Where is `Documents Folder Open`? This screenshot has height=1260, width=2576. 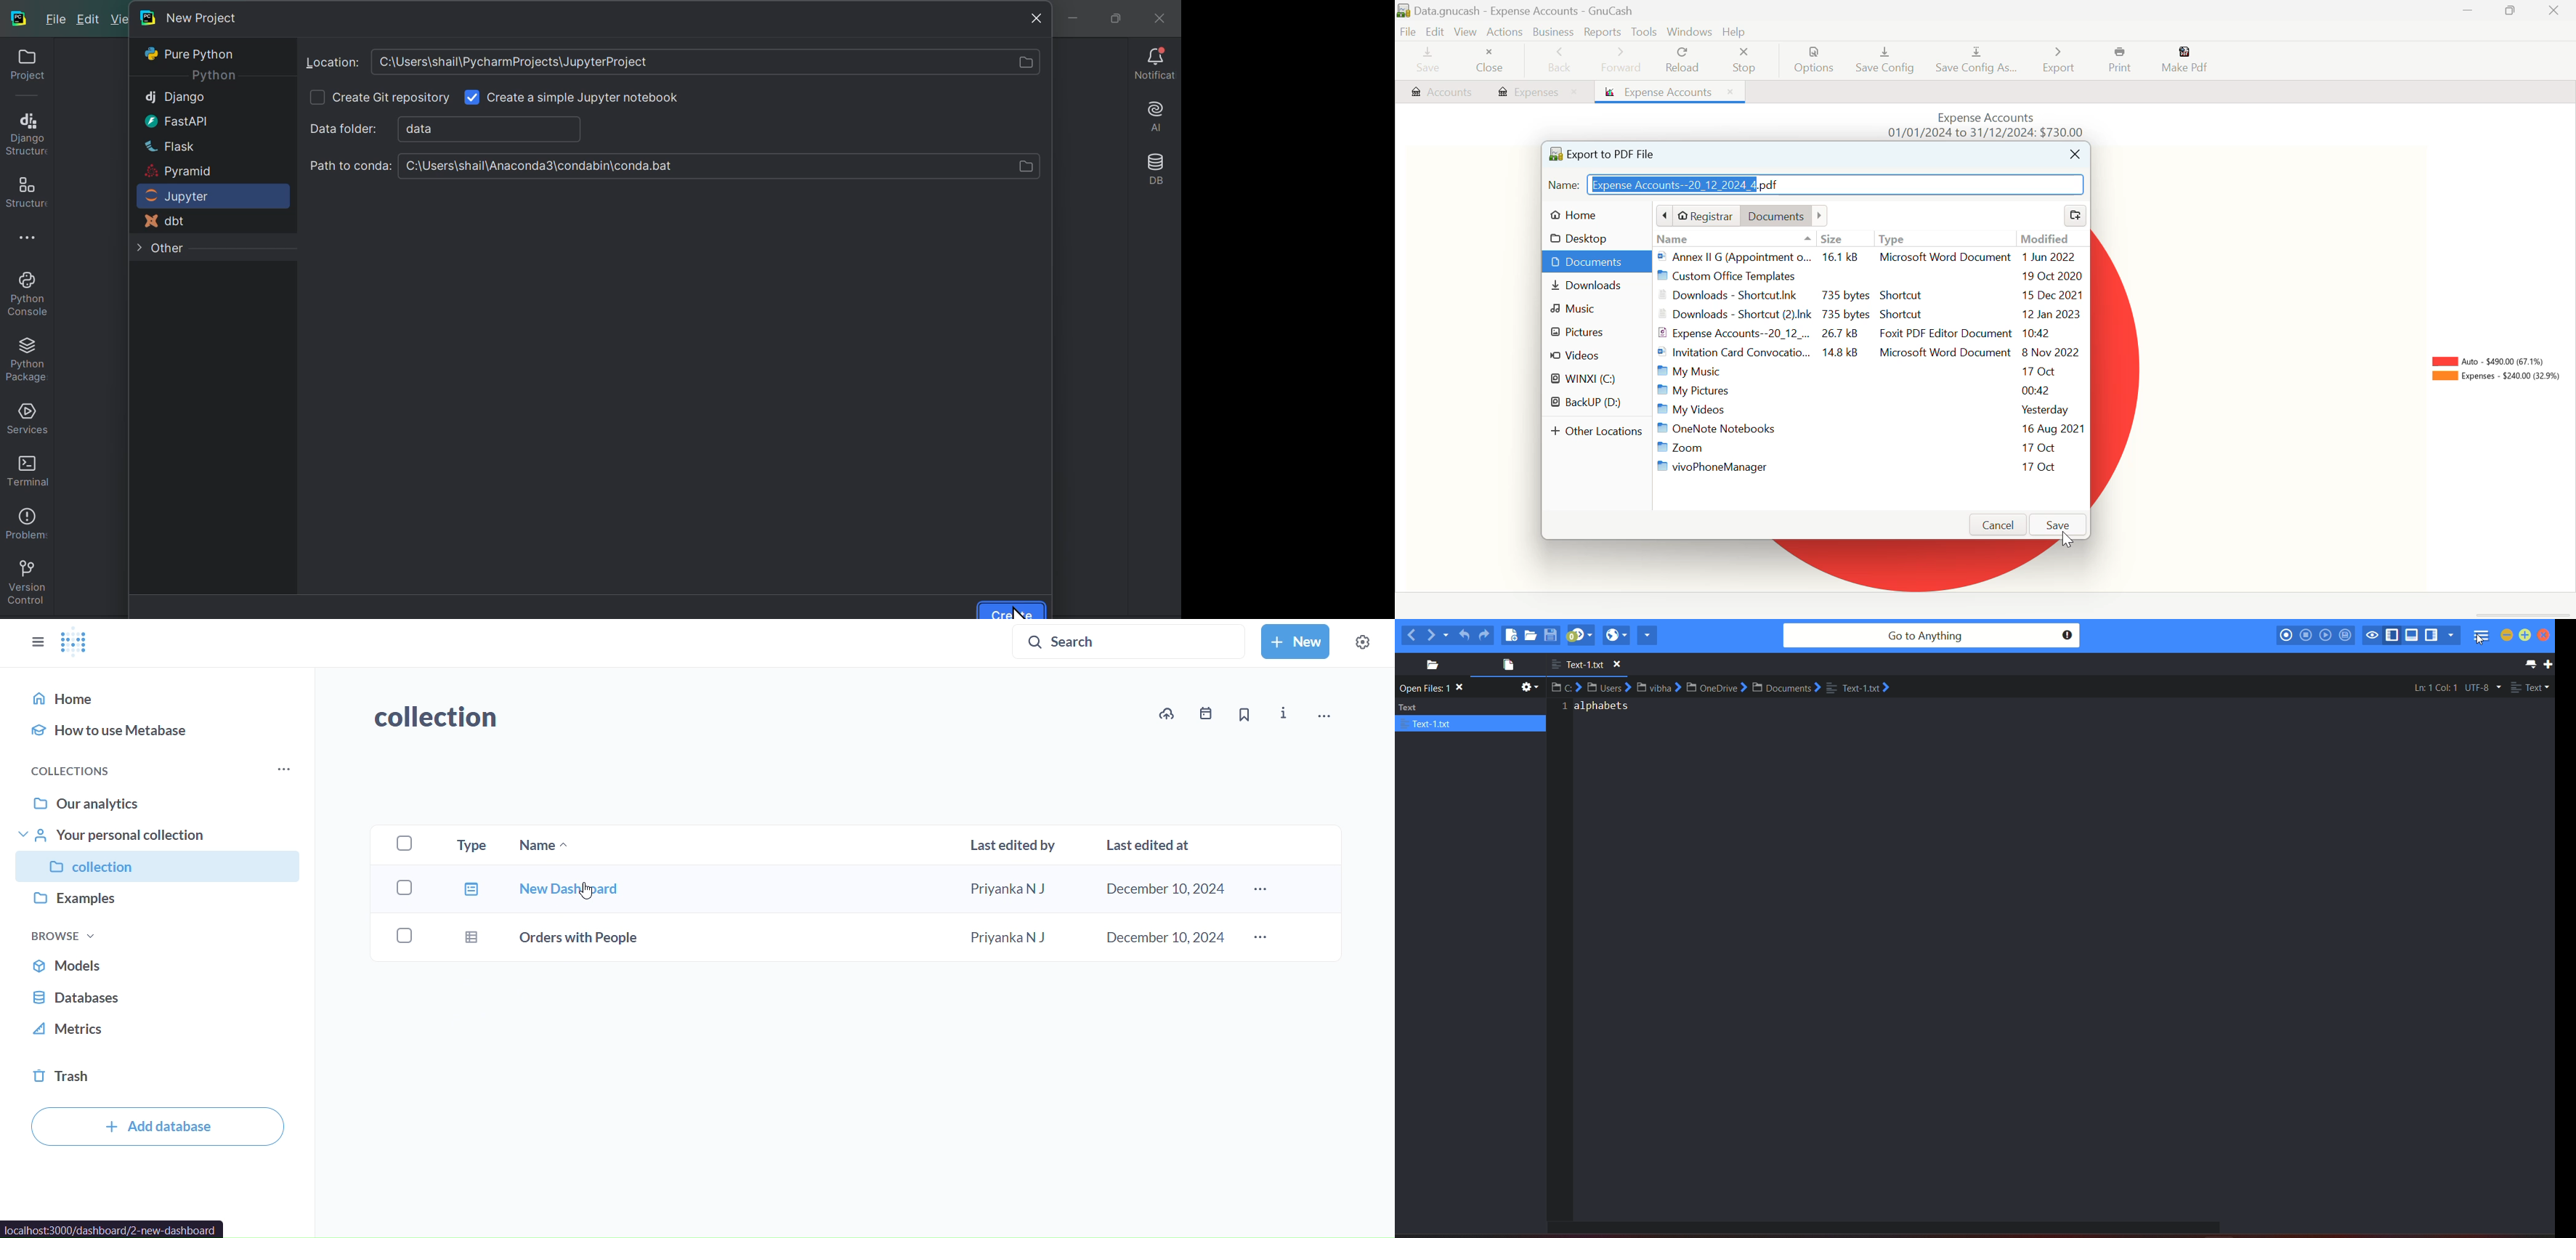 Documents Folder Open is located at coordinates (1597, 263).